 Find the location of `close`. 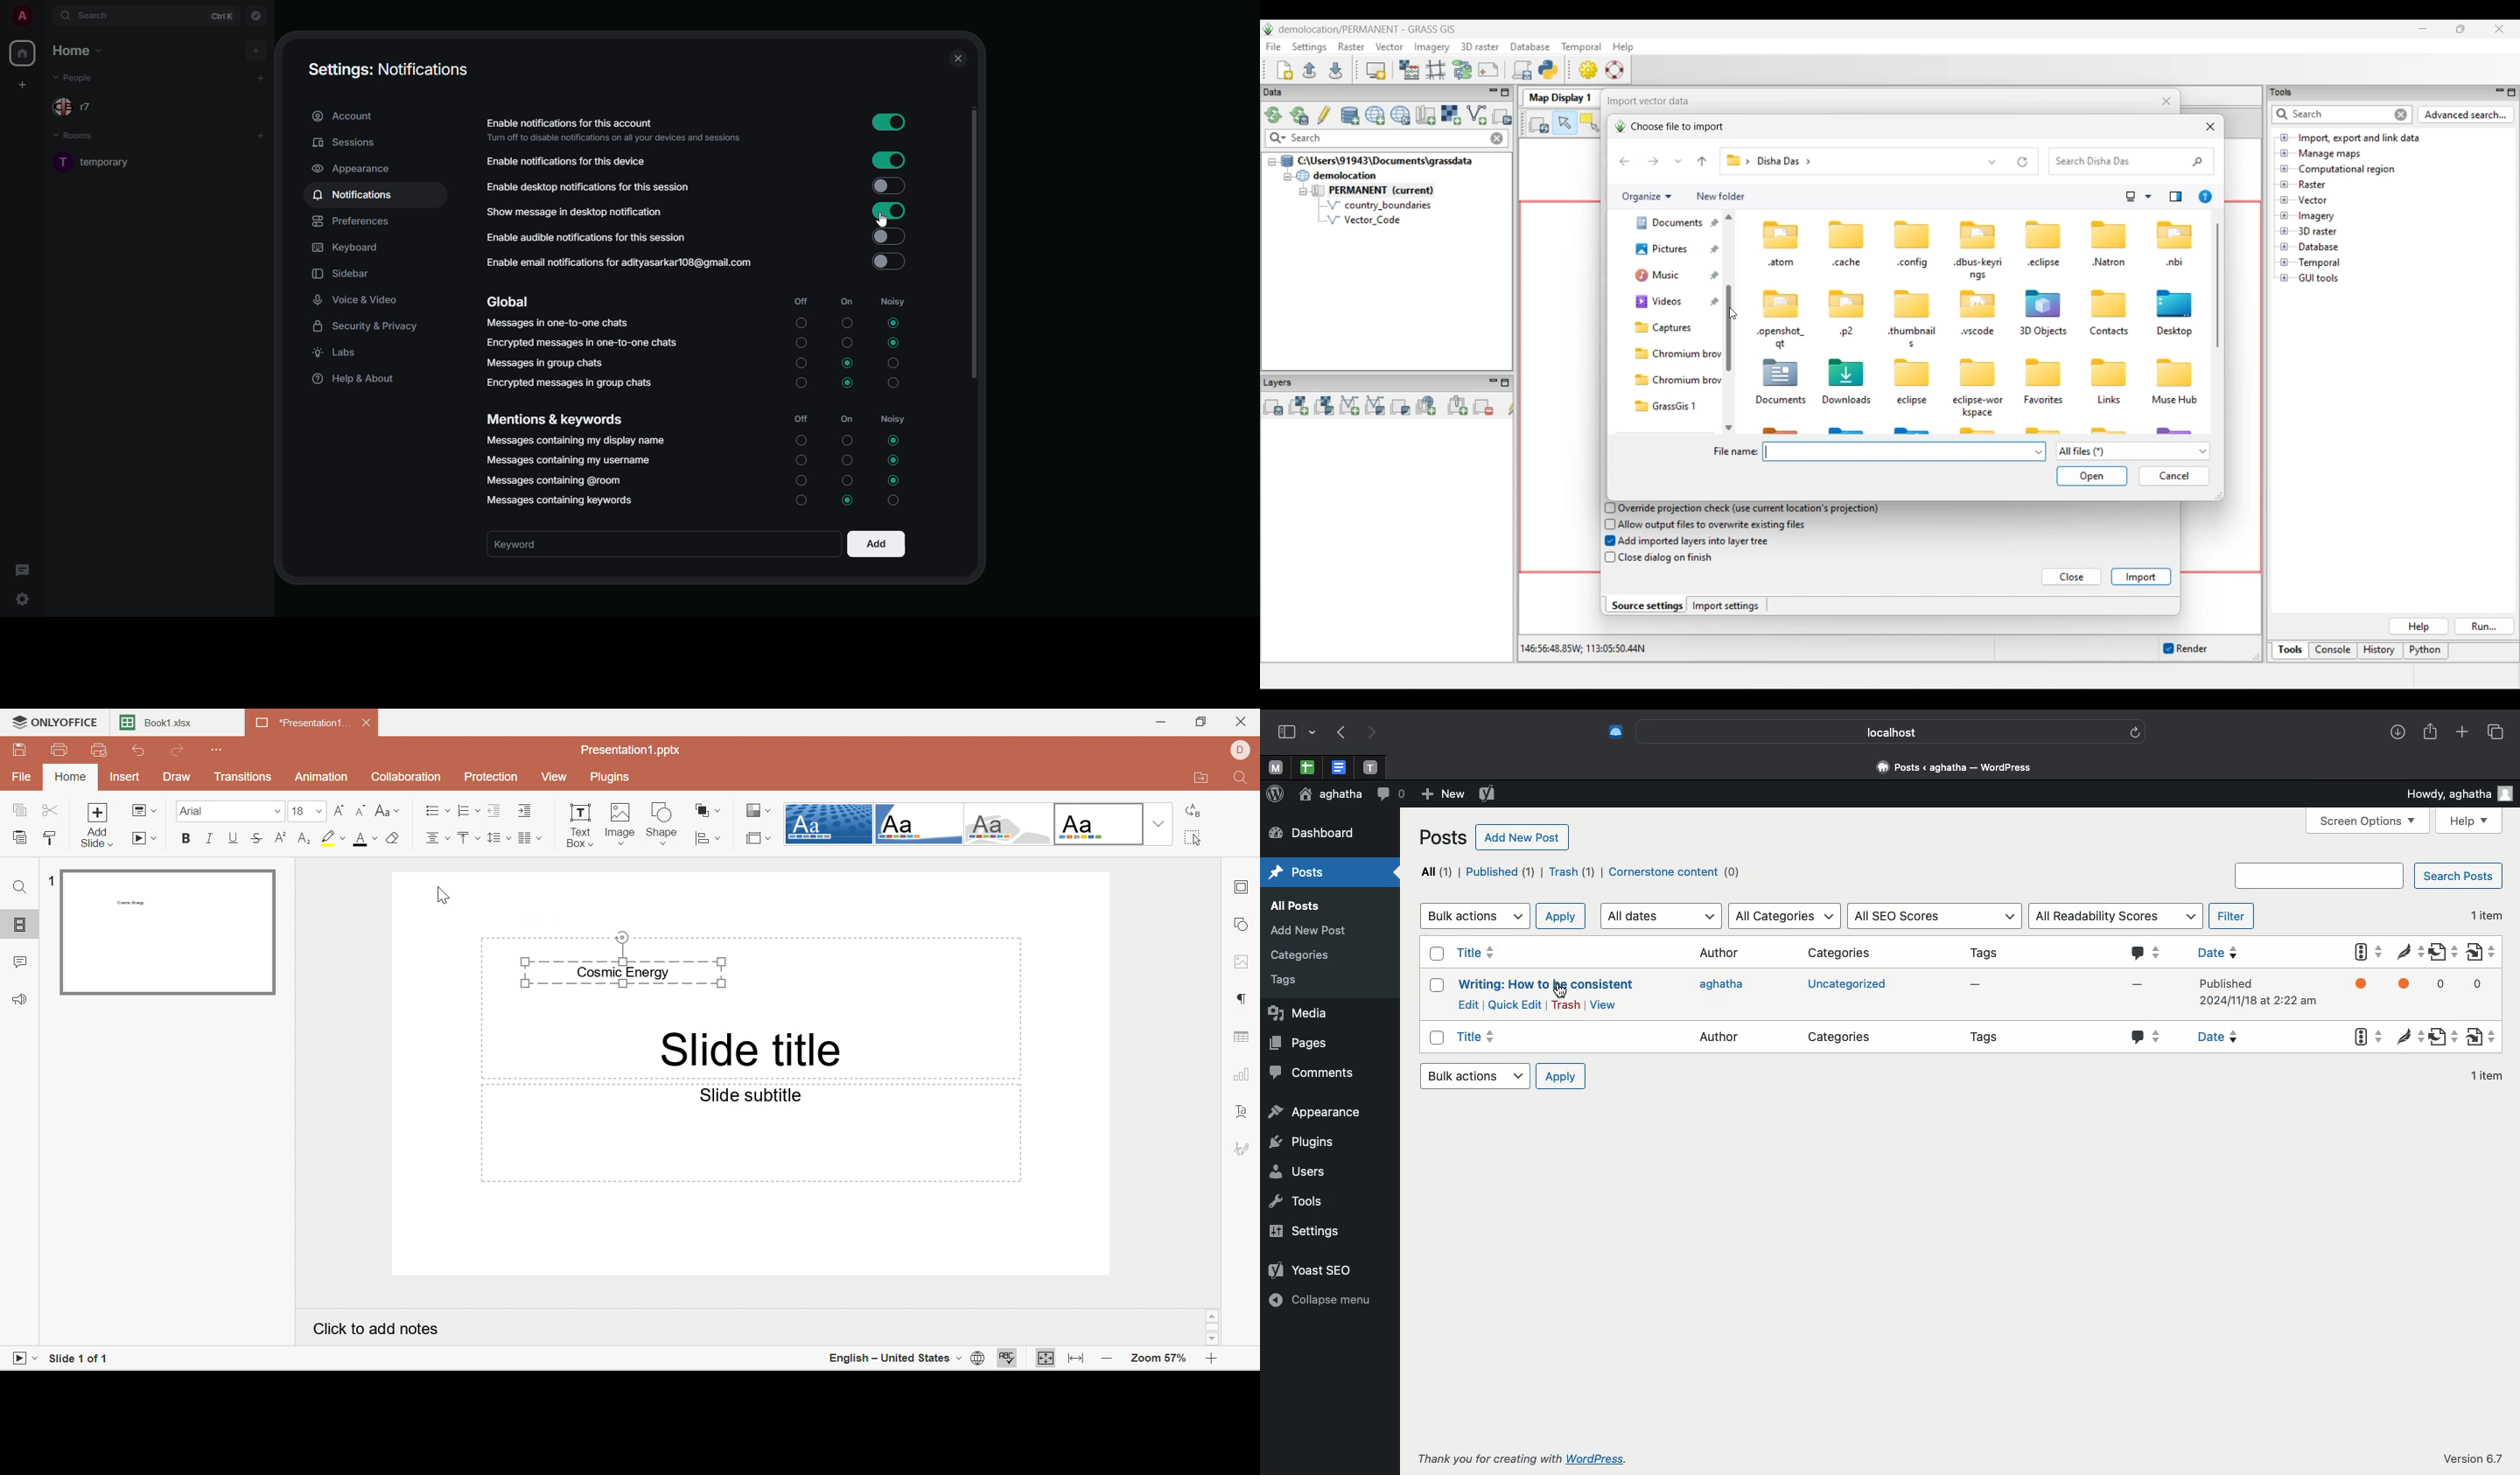

close is located at coordinates (961, 58).